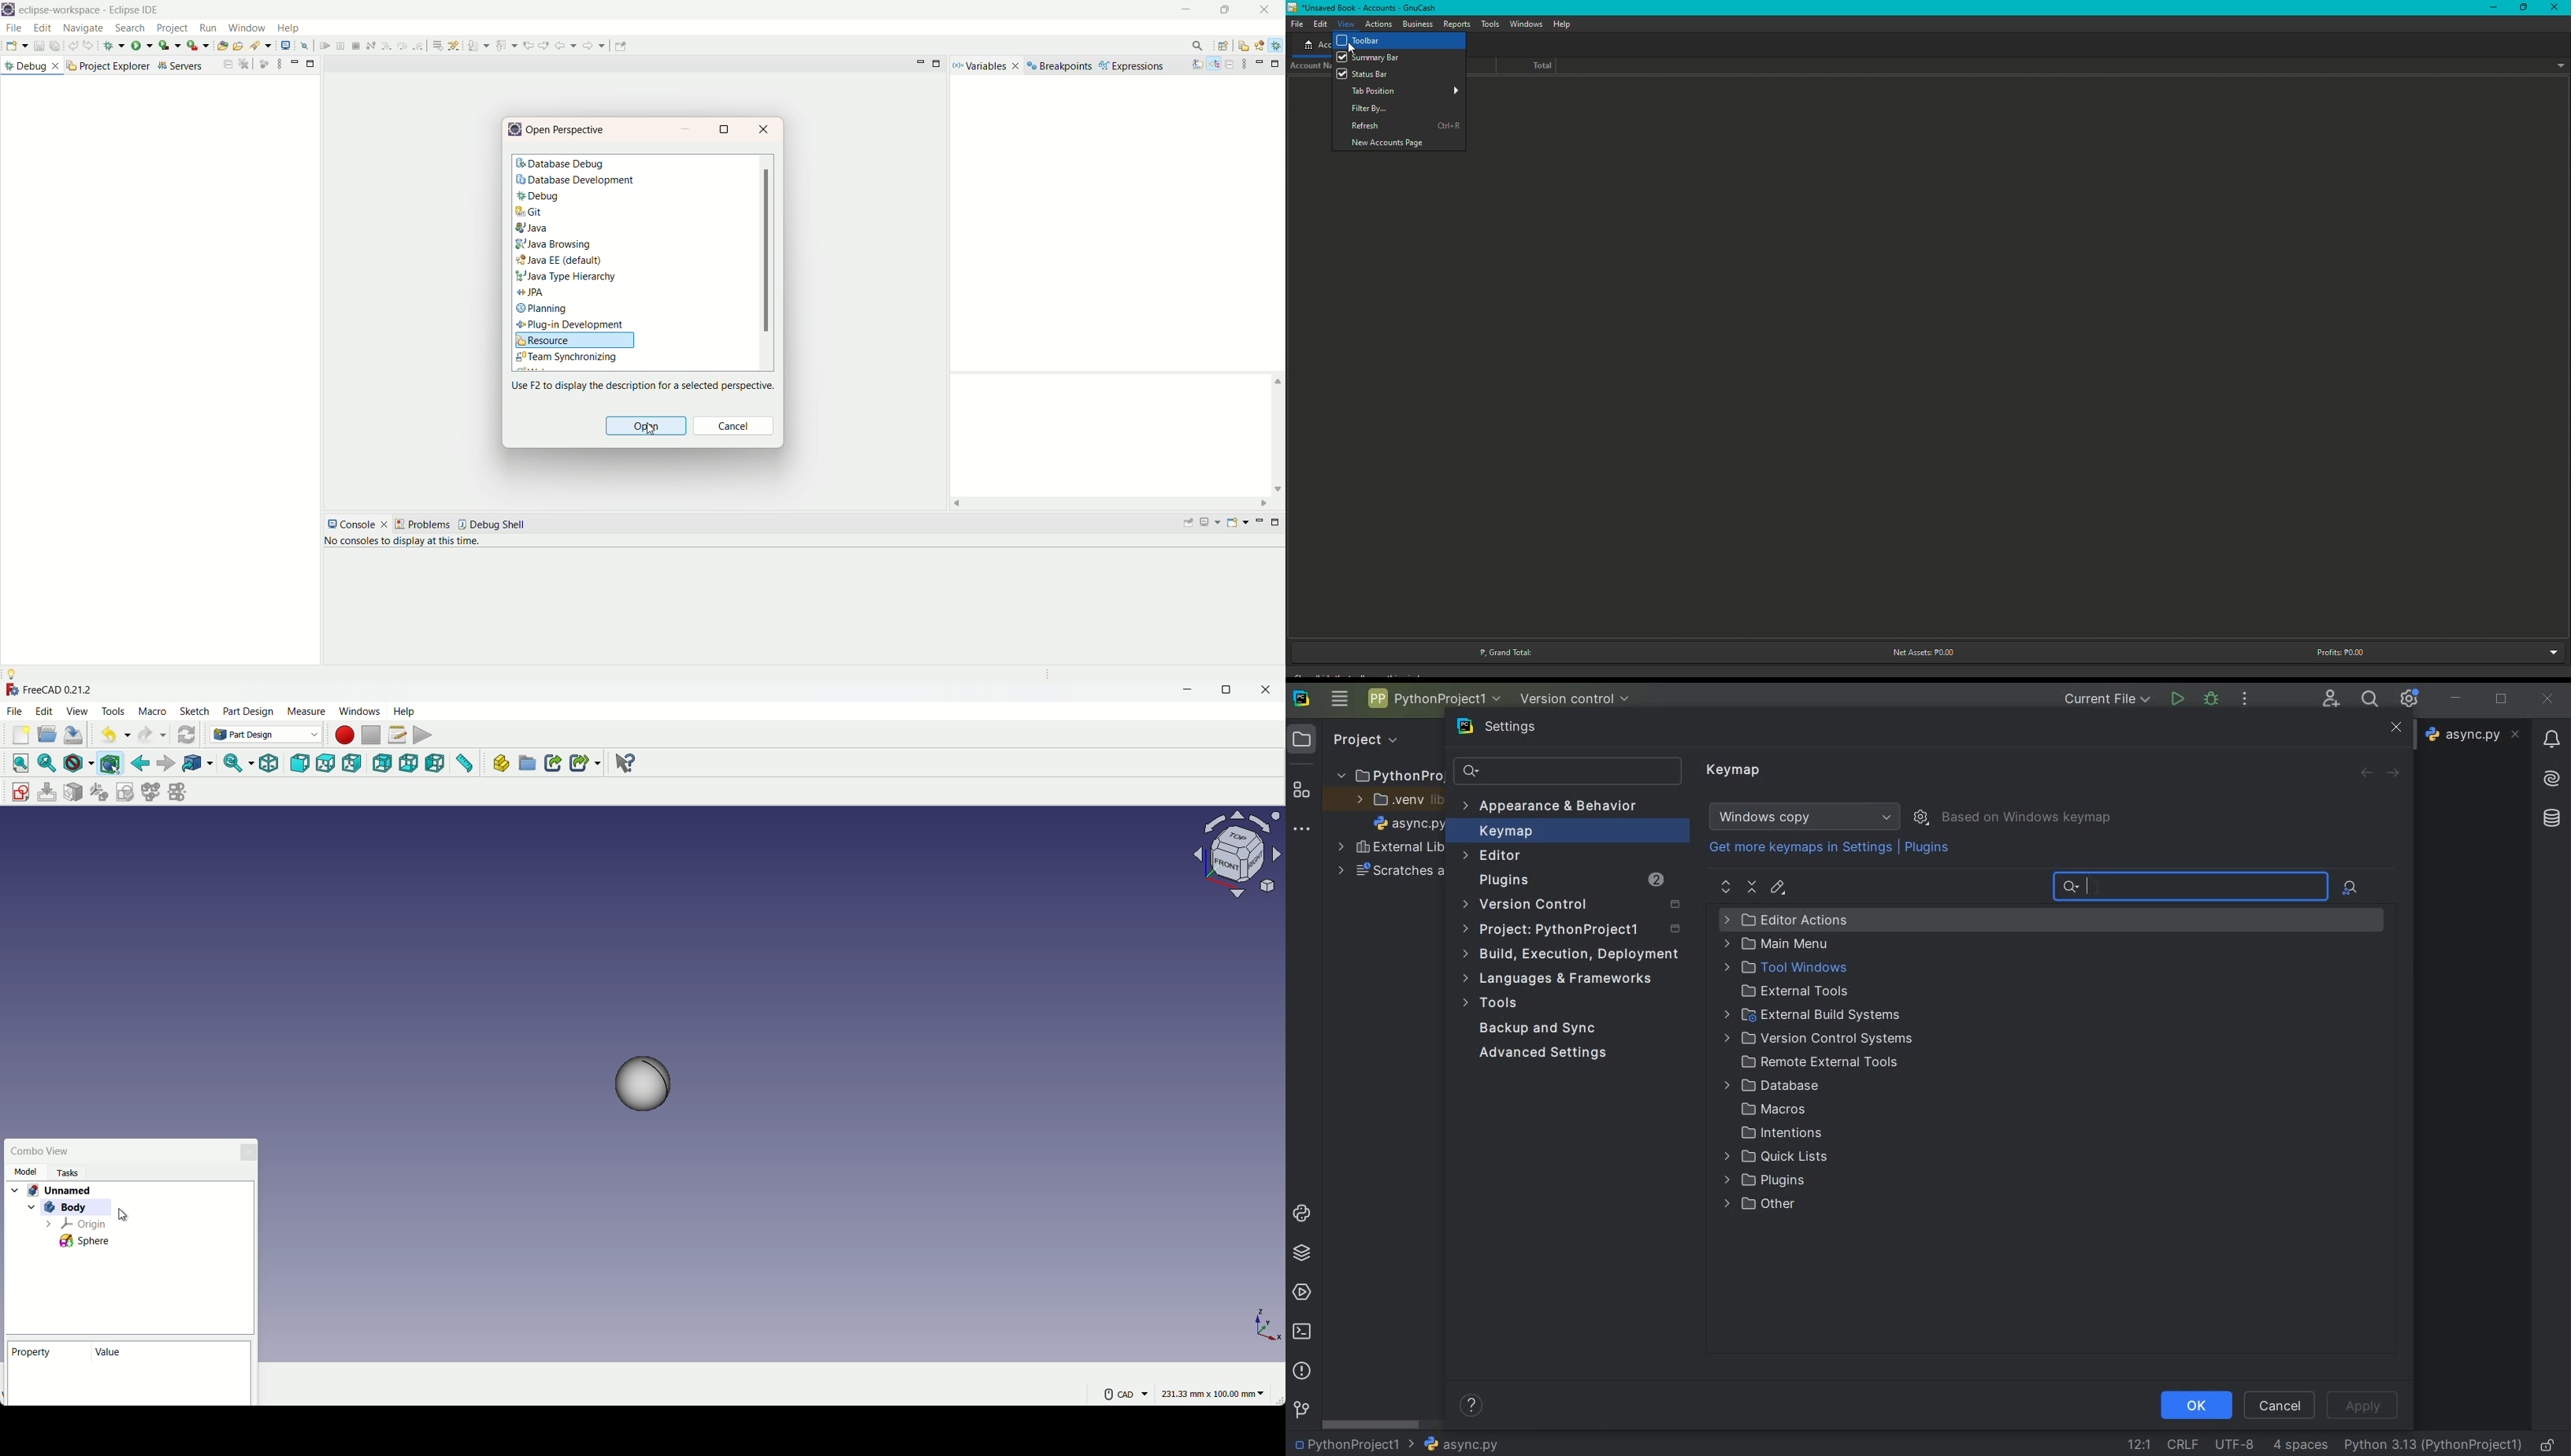 The height and width of the screenshot is (1456, 2576). Describe the element at coordinates (86, 1242) in the screenshot. I see `Sphere` at that location.